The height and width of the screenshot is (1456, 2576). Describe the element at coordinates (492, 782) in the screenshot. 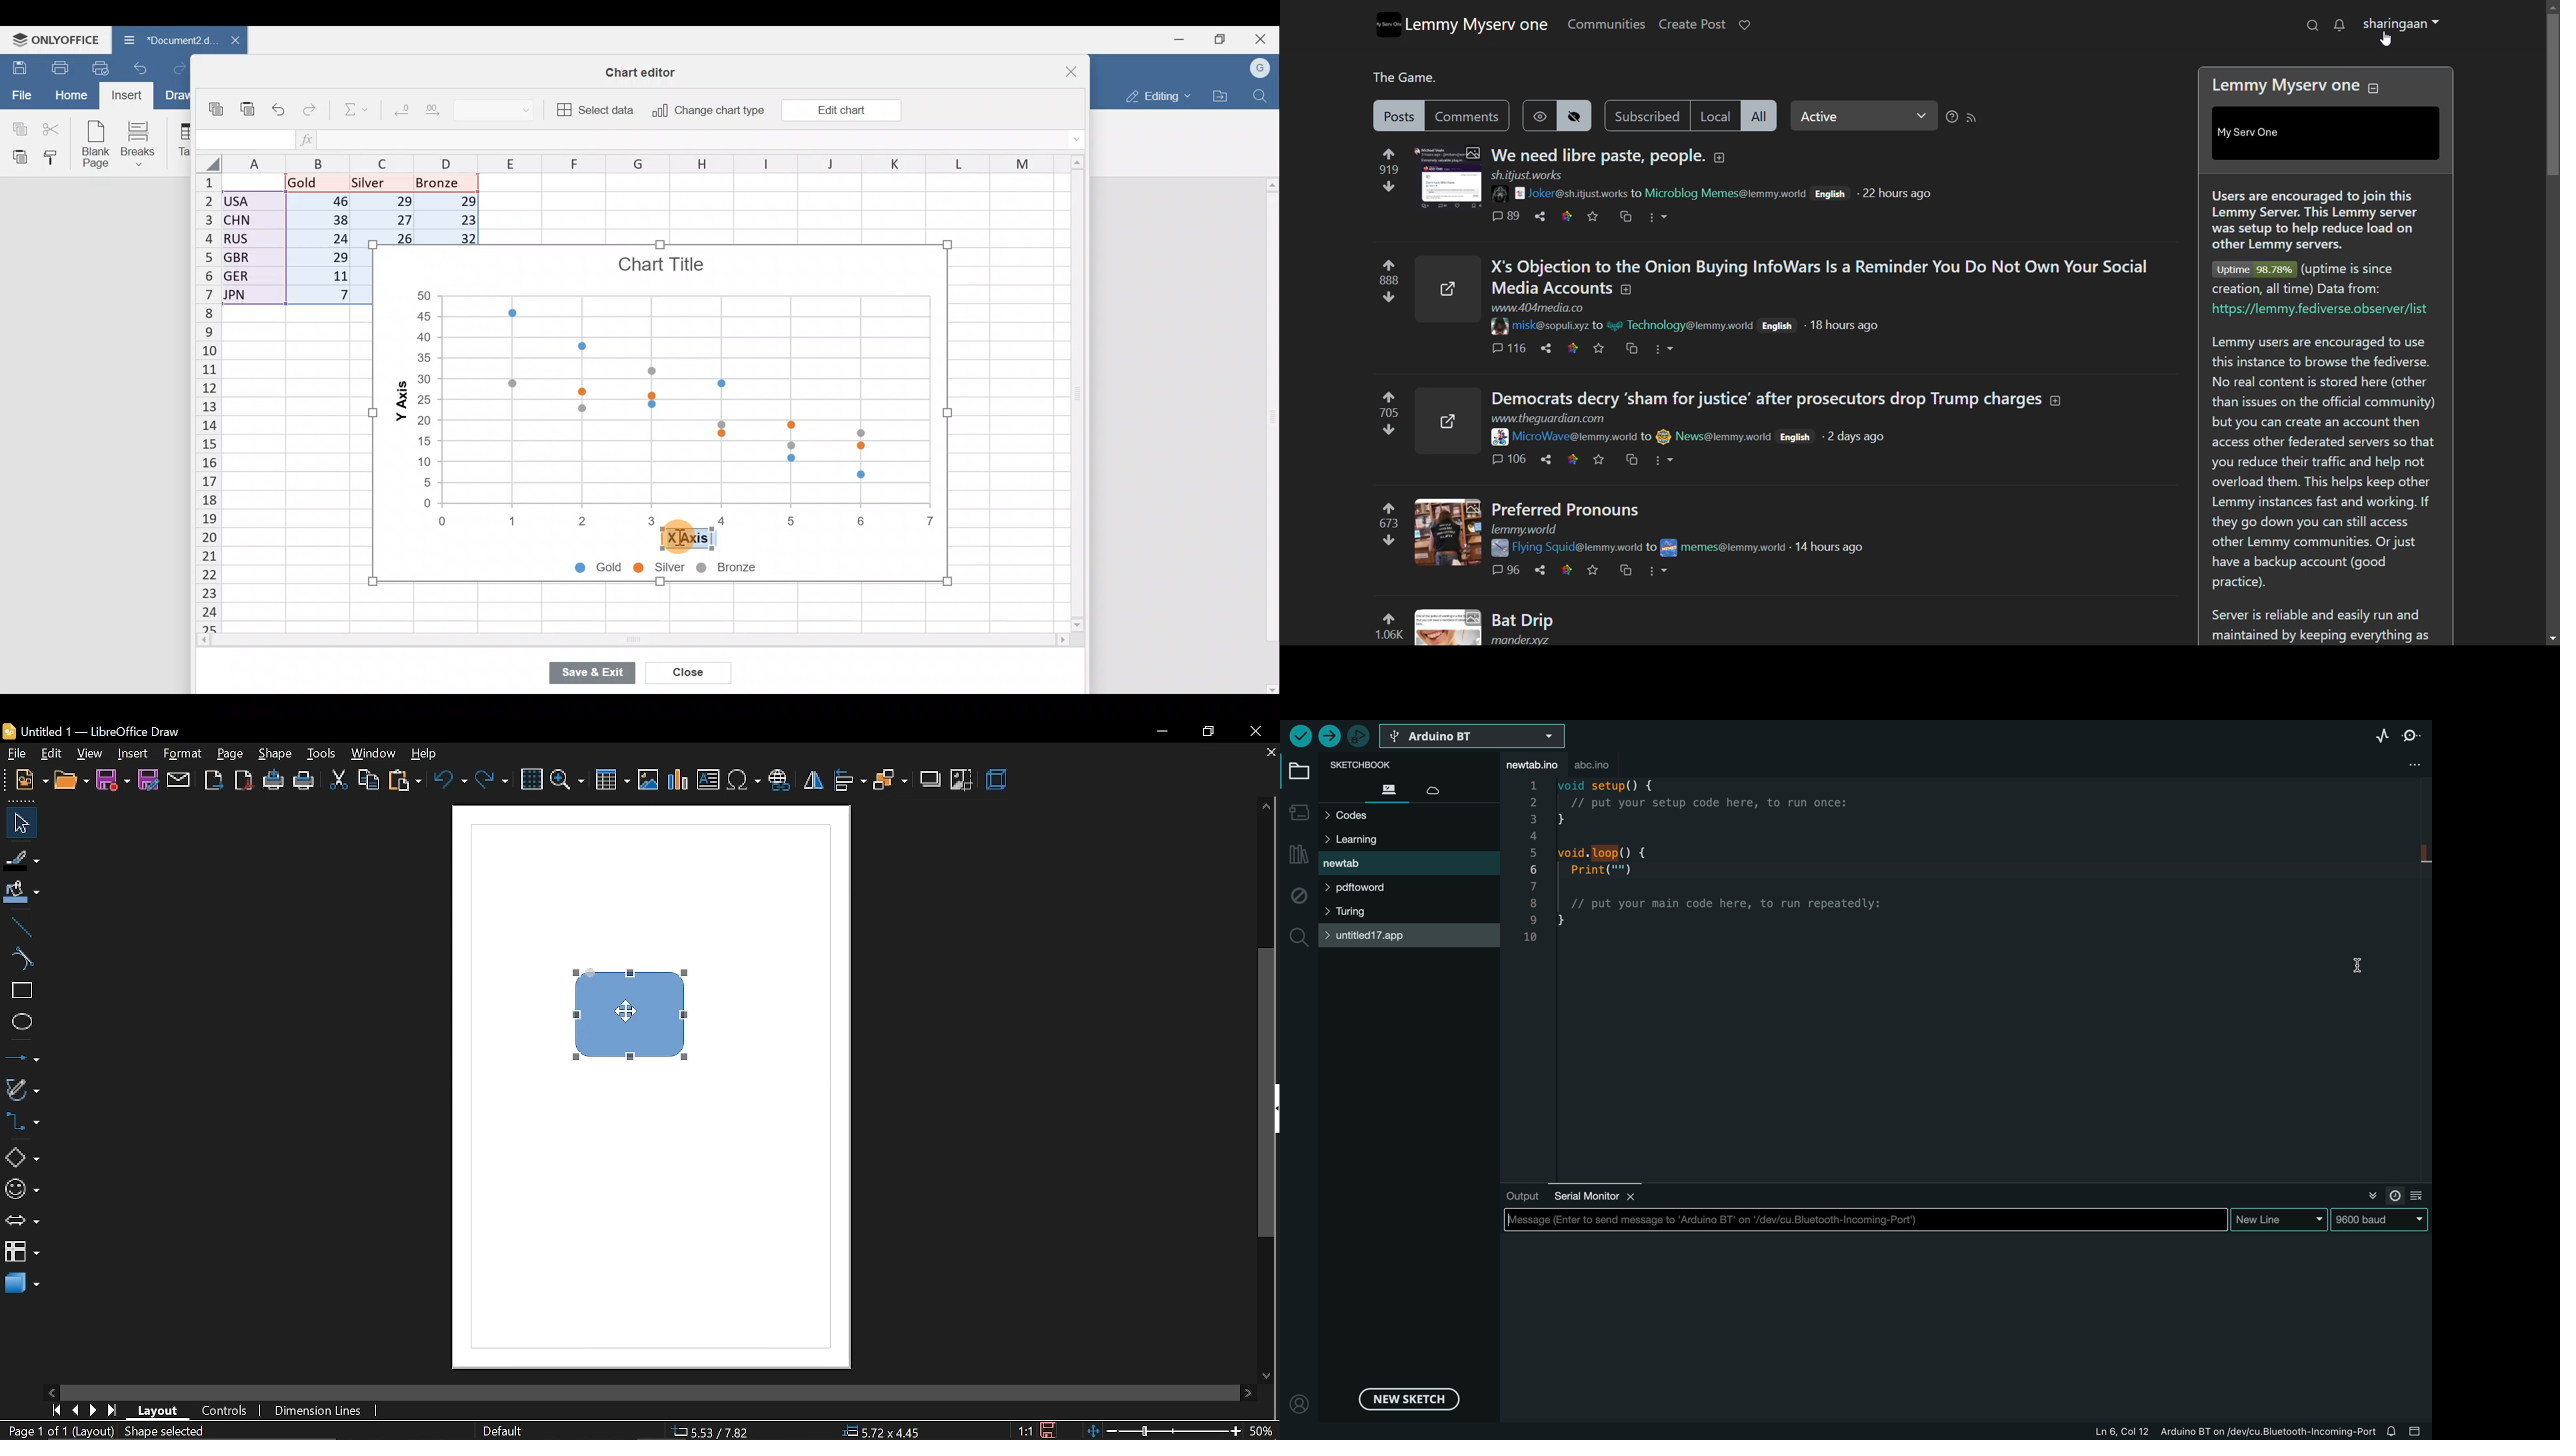

I see `redo` at that location.